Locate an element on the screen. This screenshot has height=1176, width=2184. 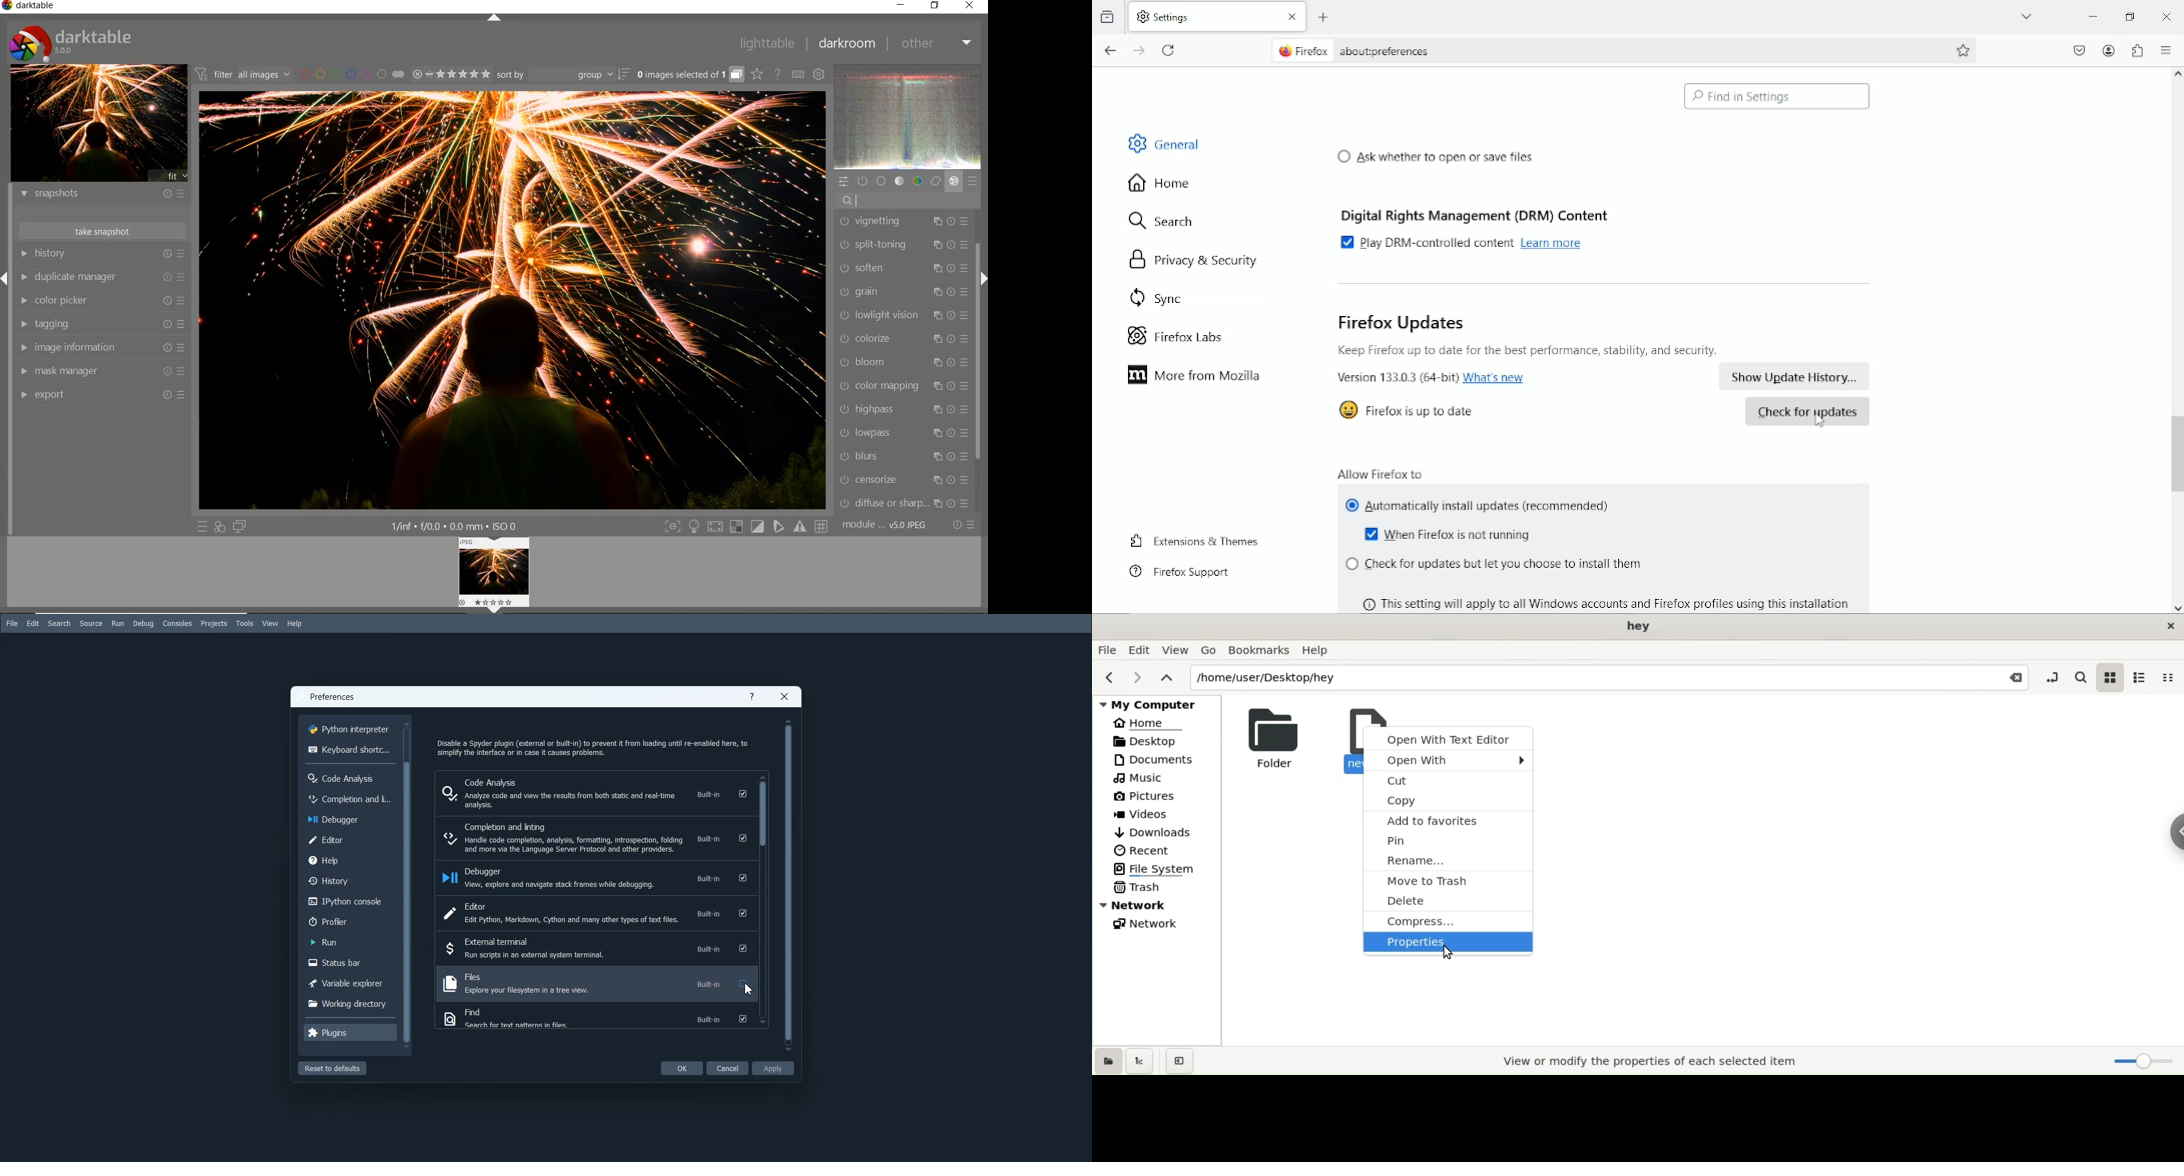
home is located at coordinates (1159, 184).